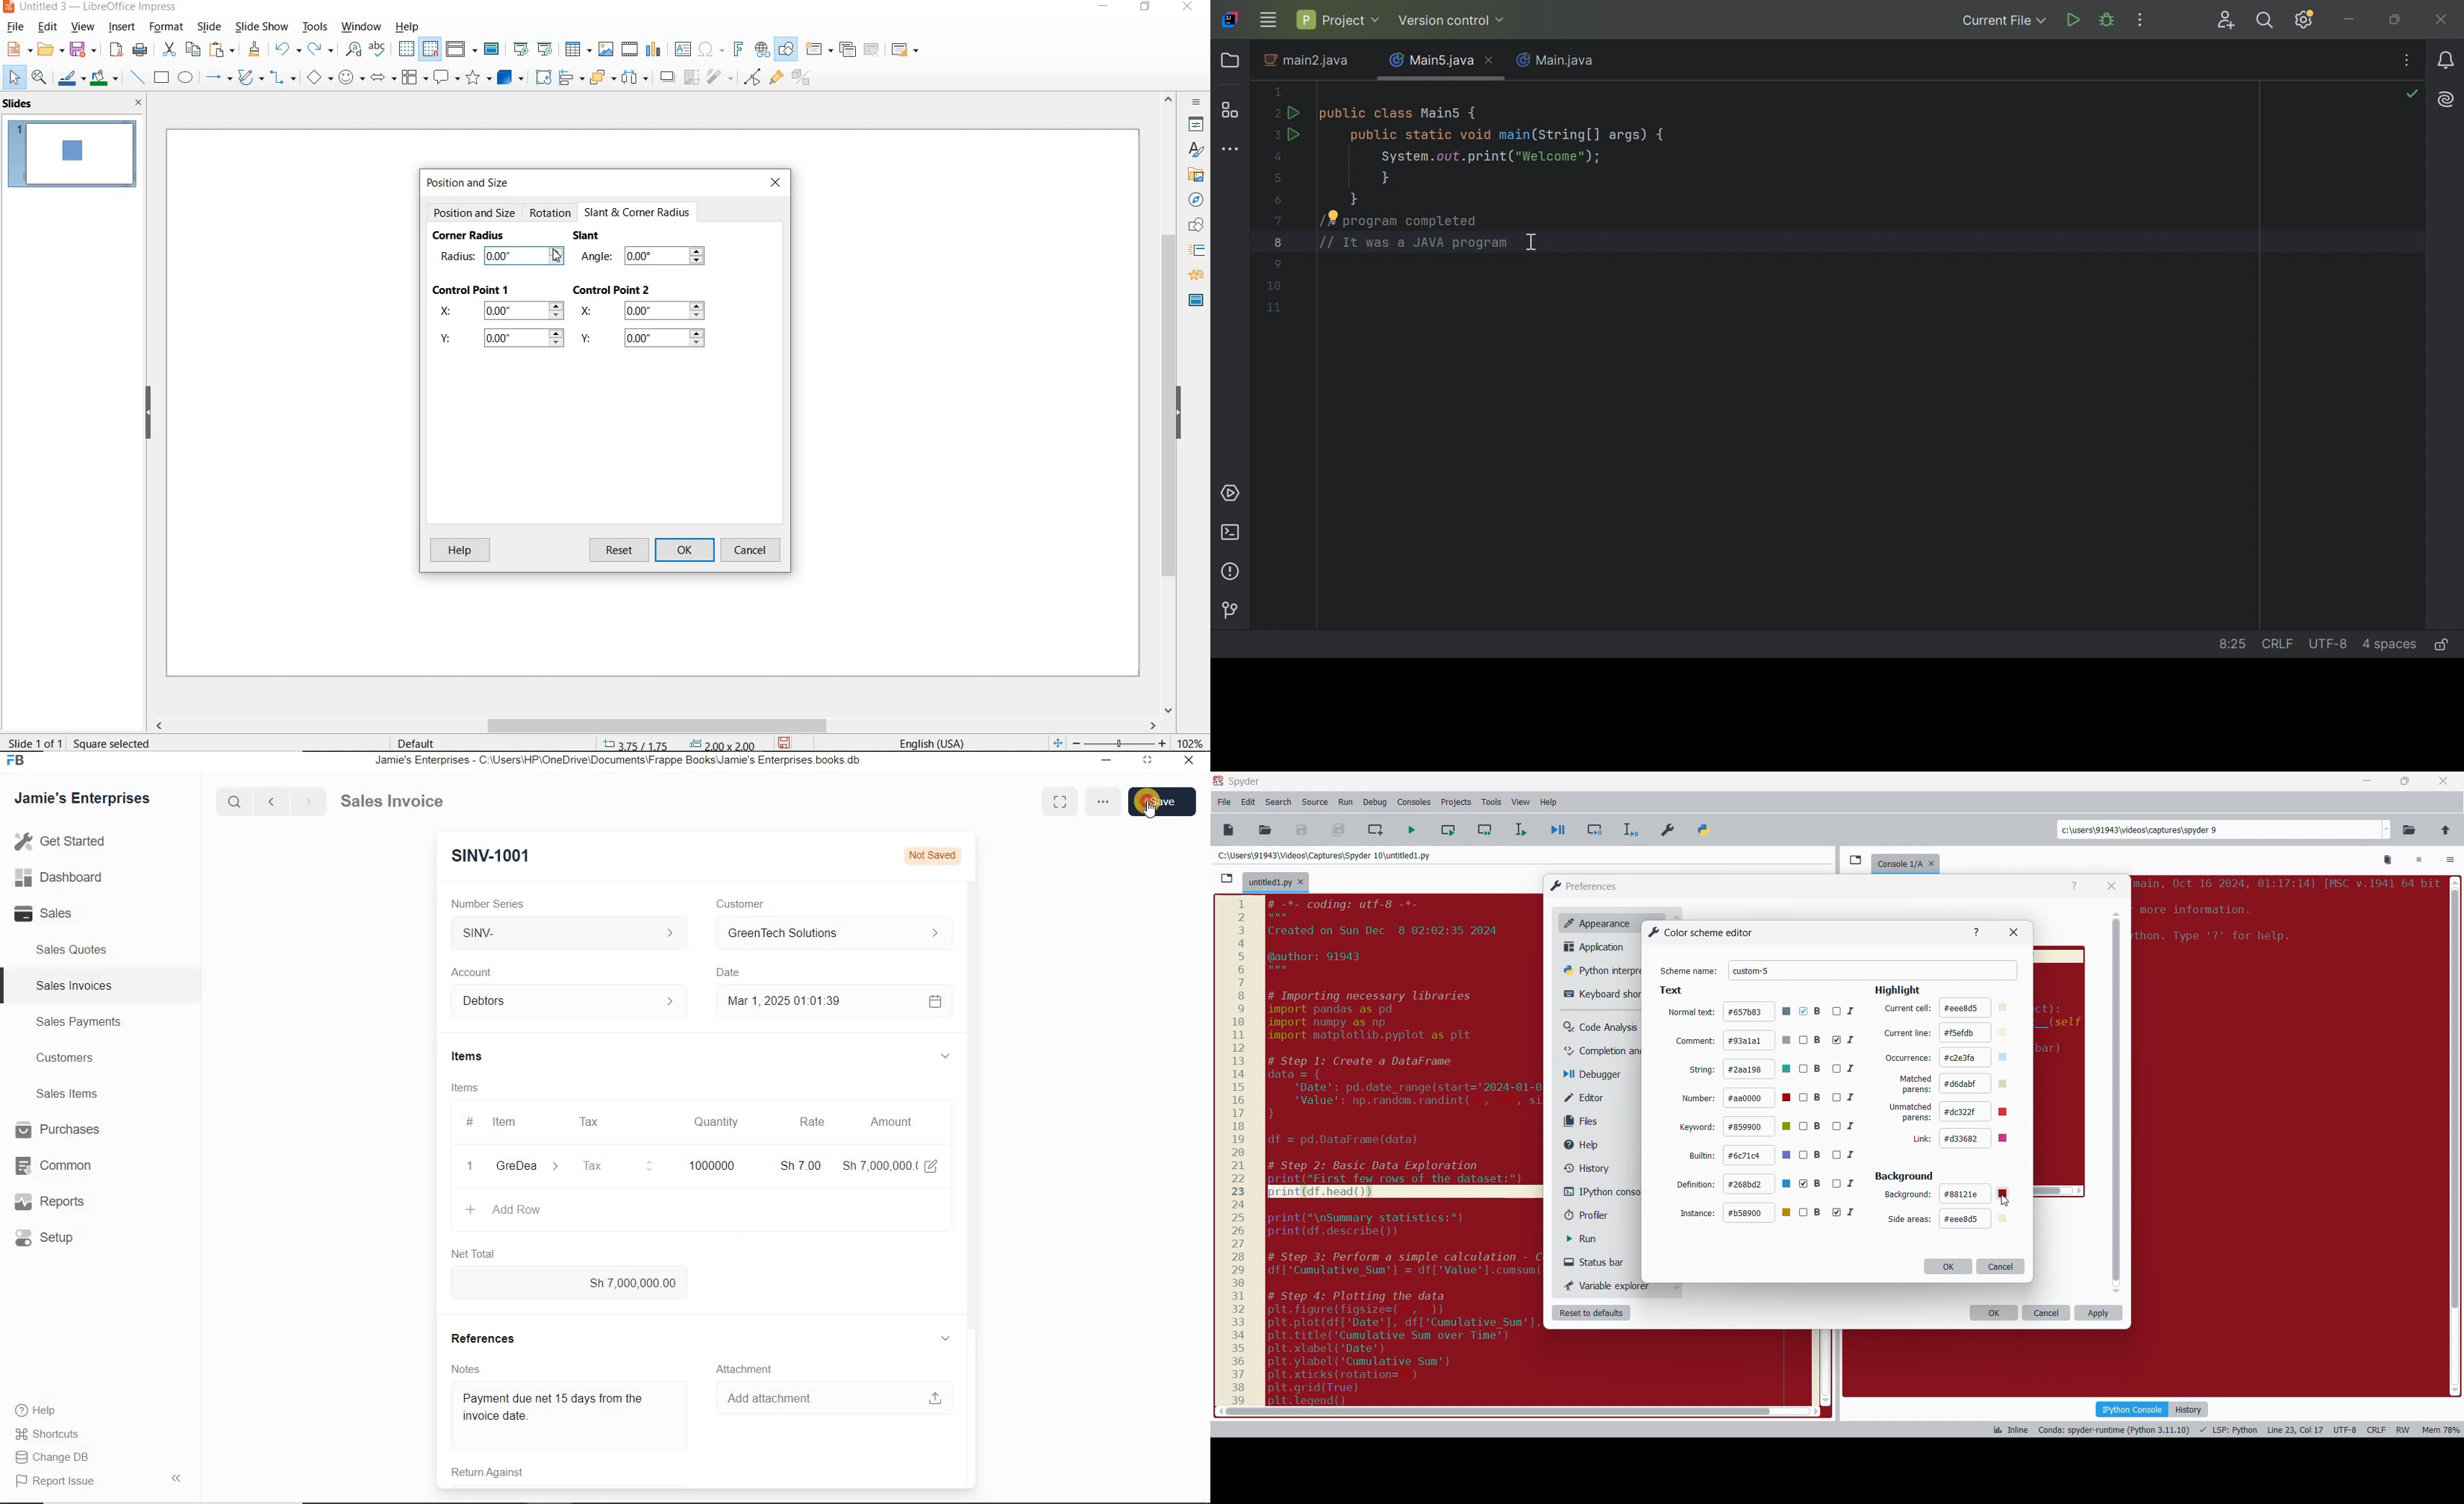 This screenshot has width=2464, height=1512. I want to click on link, so click(1921, 1139).